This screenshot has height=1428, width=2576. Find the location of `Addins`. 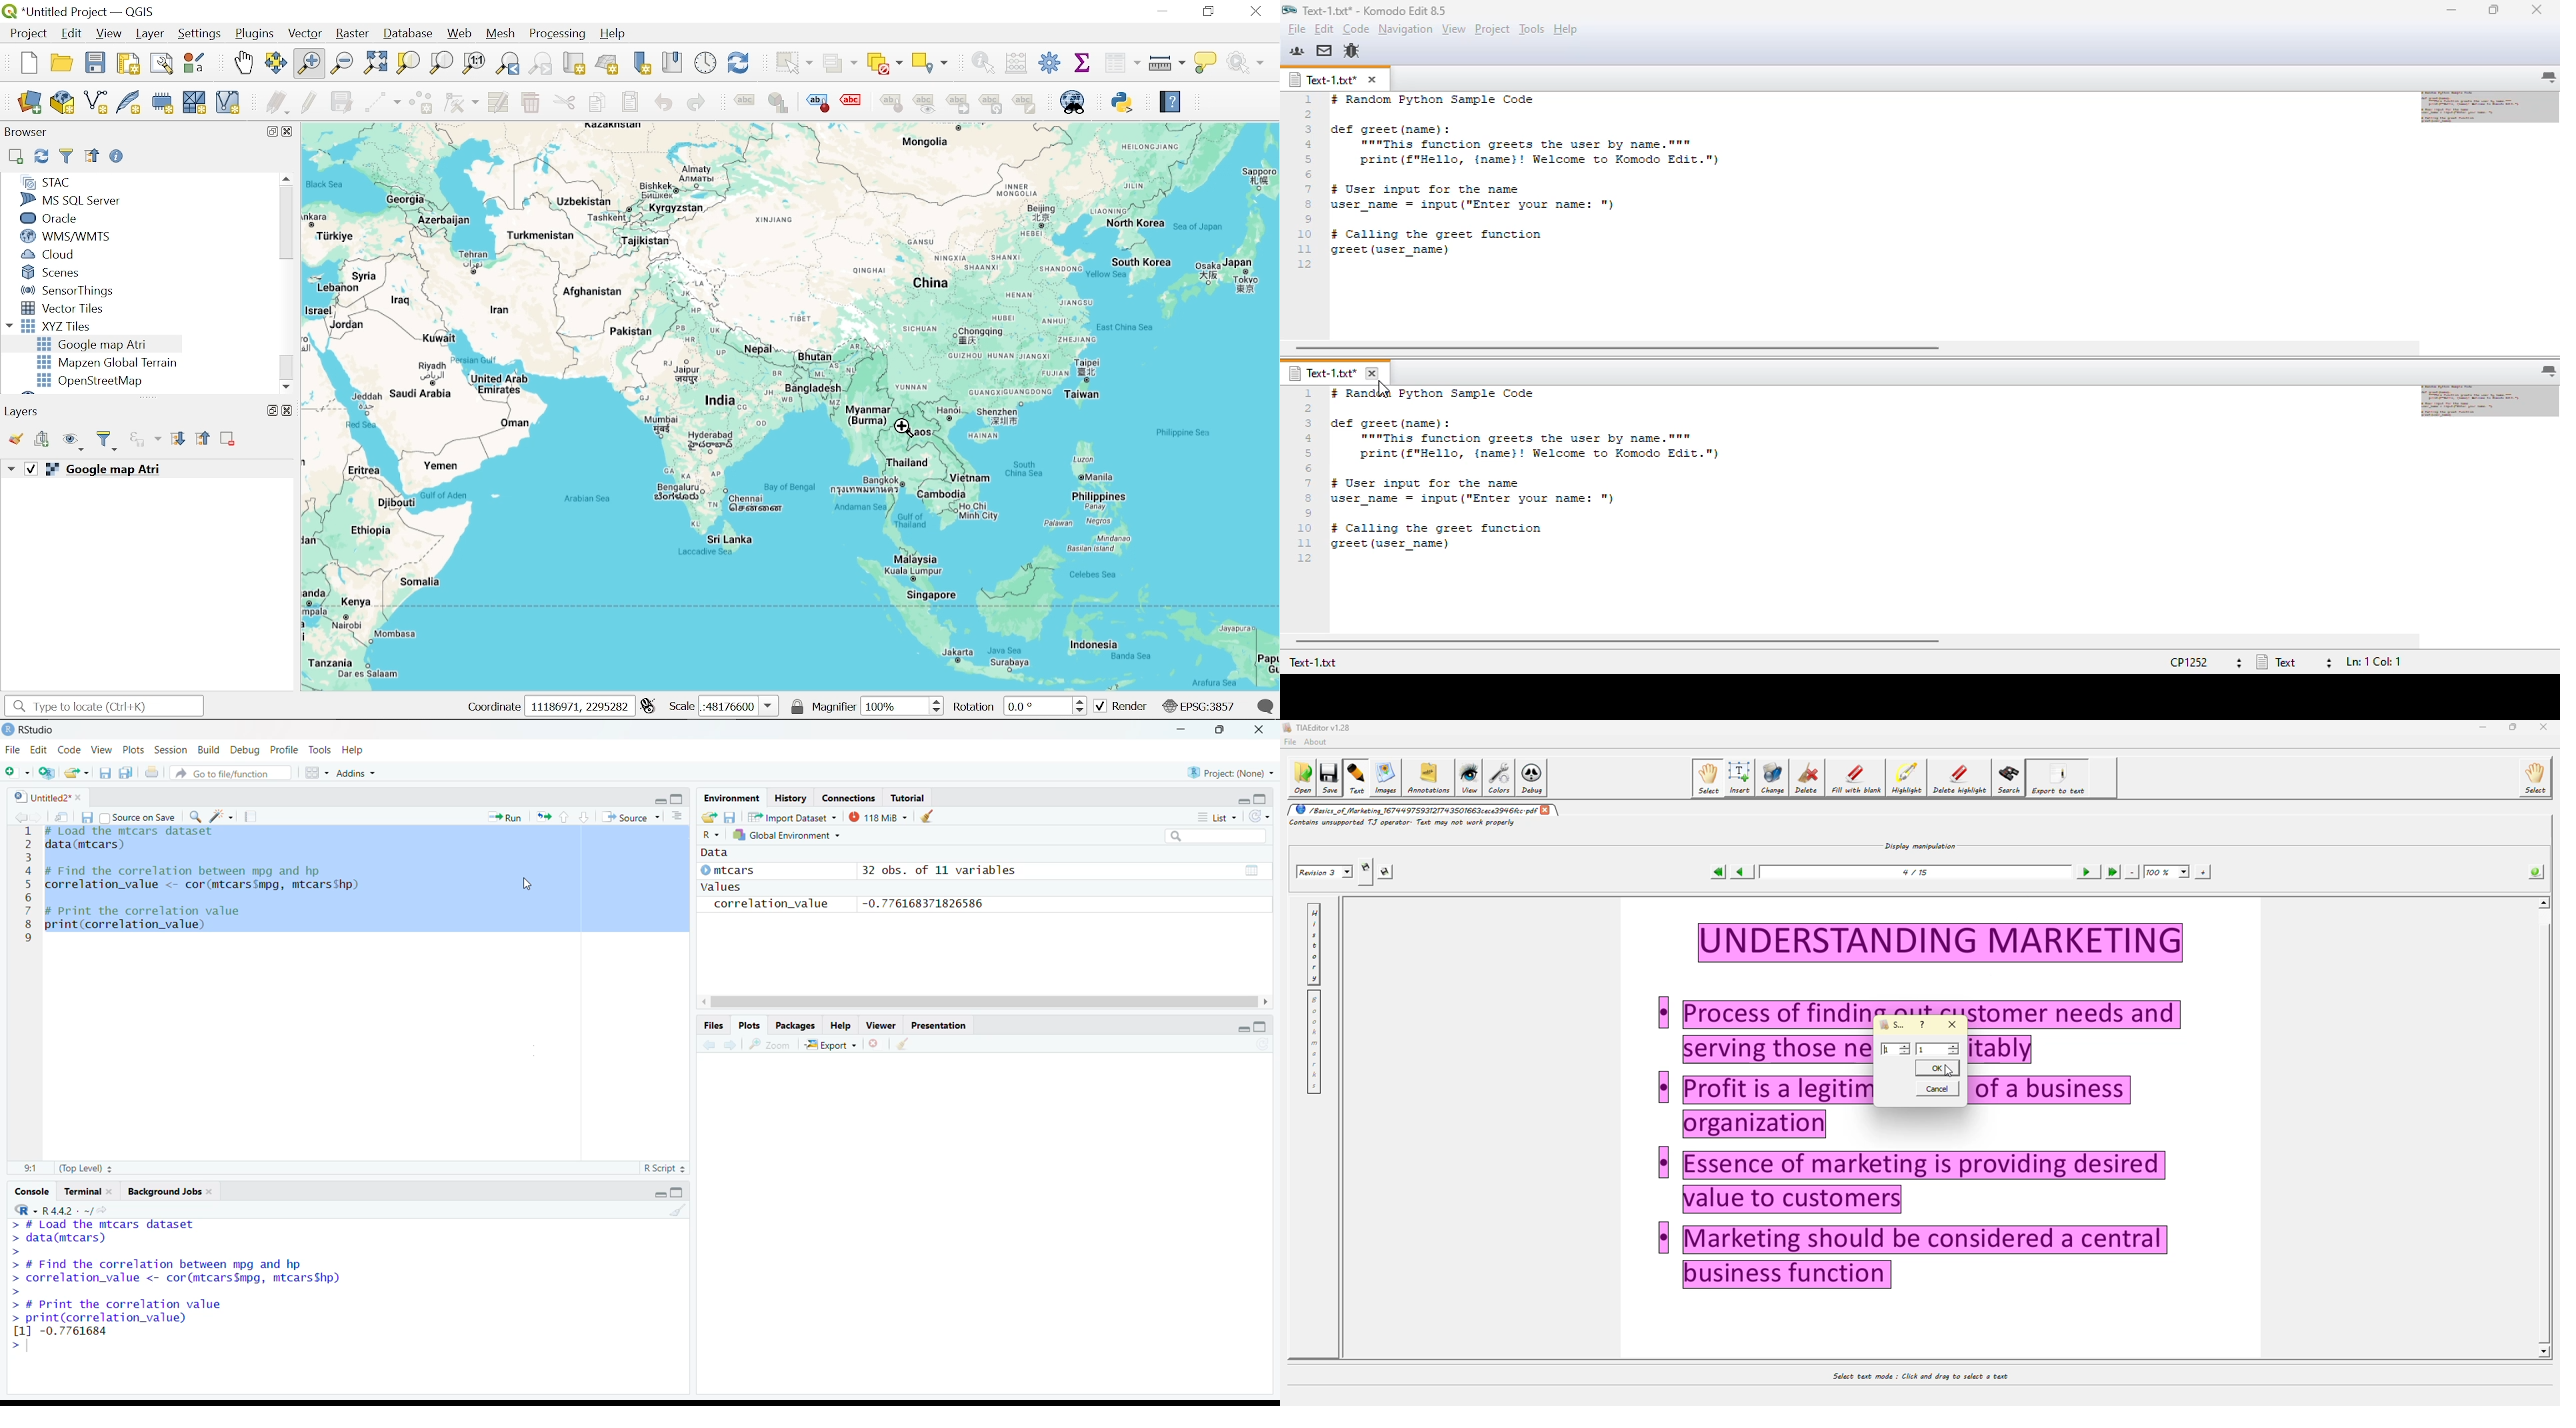

Addins is located at coordinates (358, 773).